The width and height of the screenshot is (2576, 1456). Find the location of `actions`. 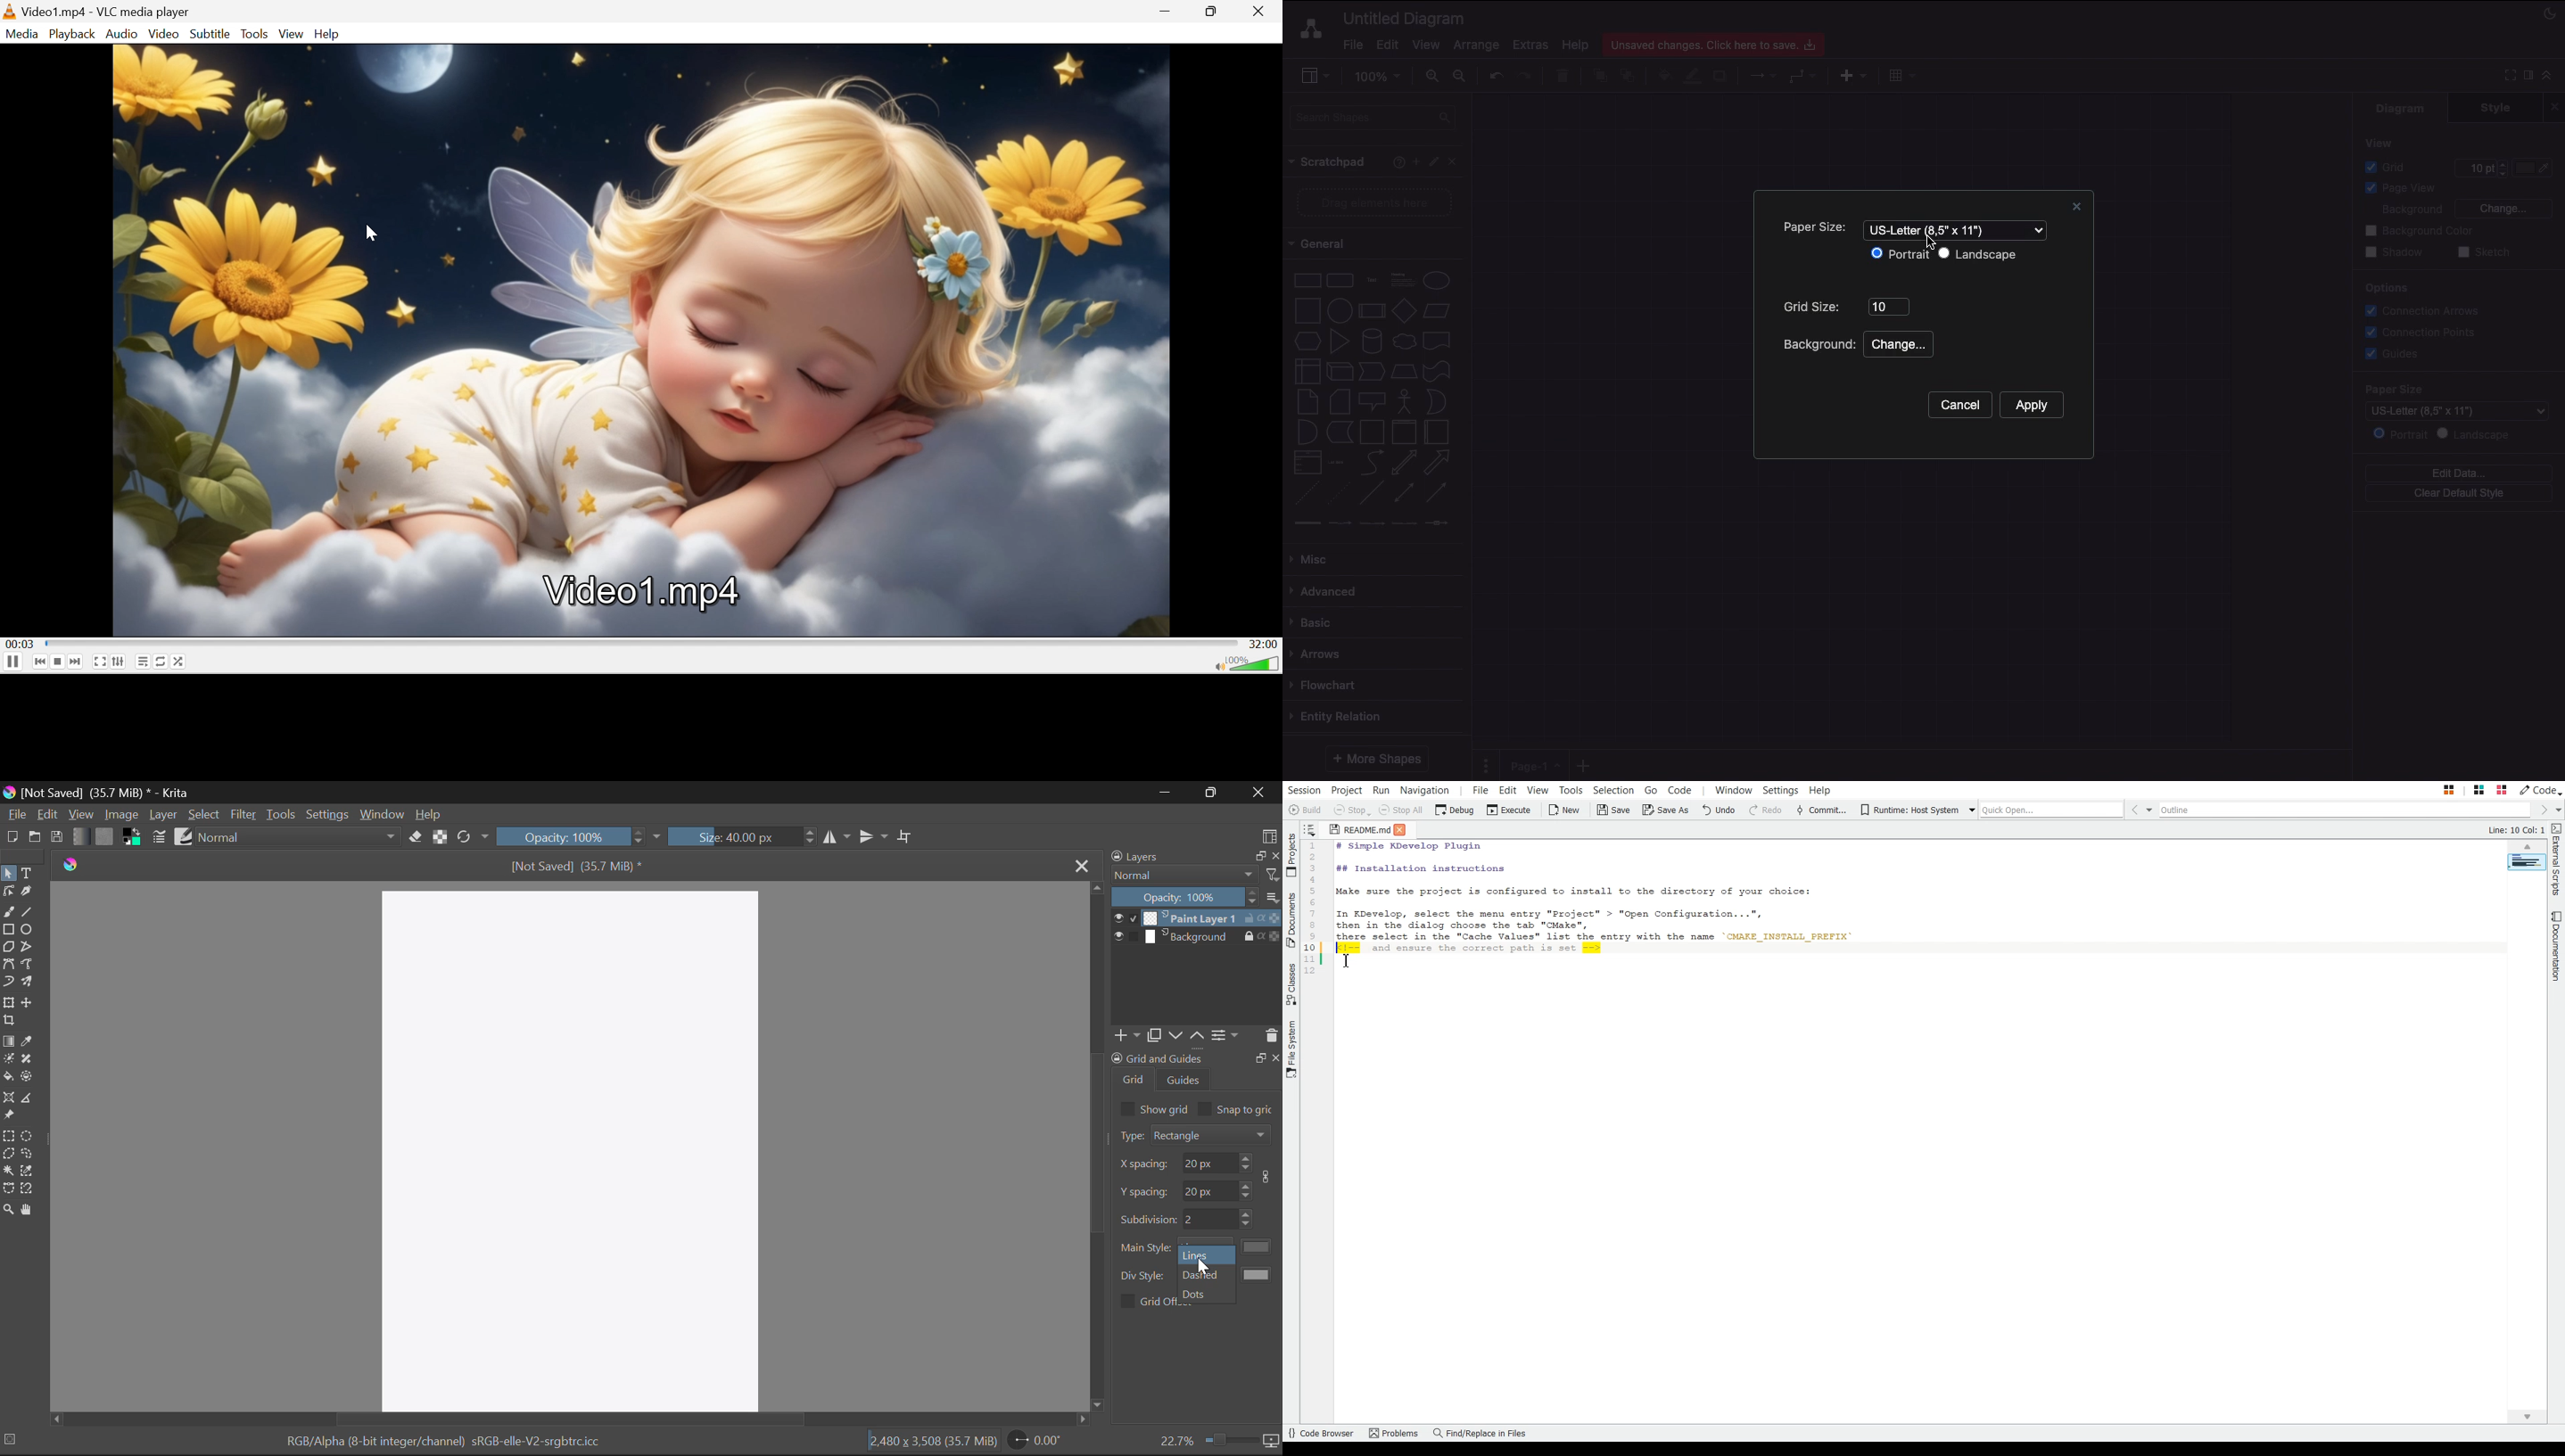

actions is located at coordinates (1262, 935).